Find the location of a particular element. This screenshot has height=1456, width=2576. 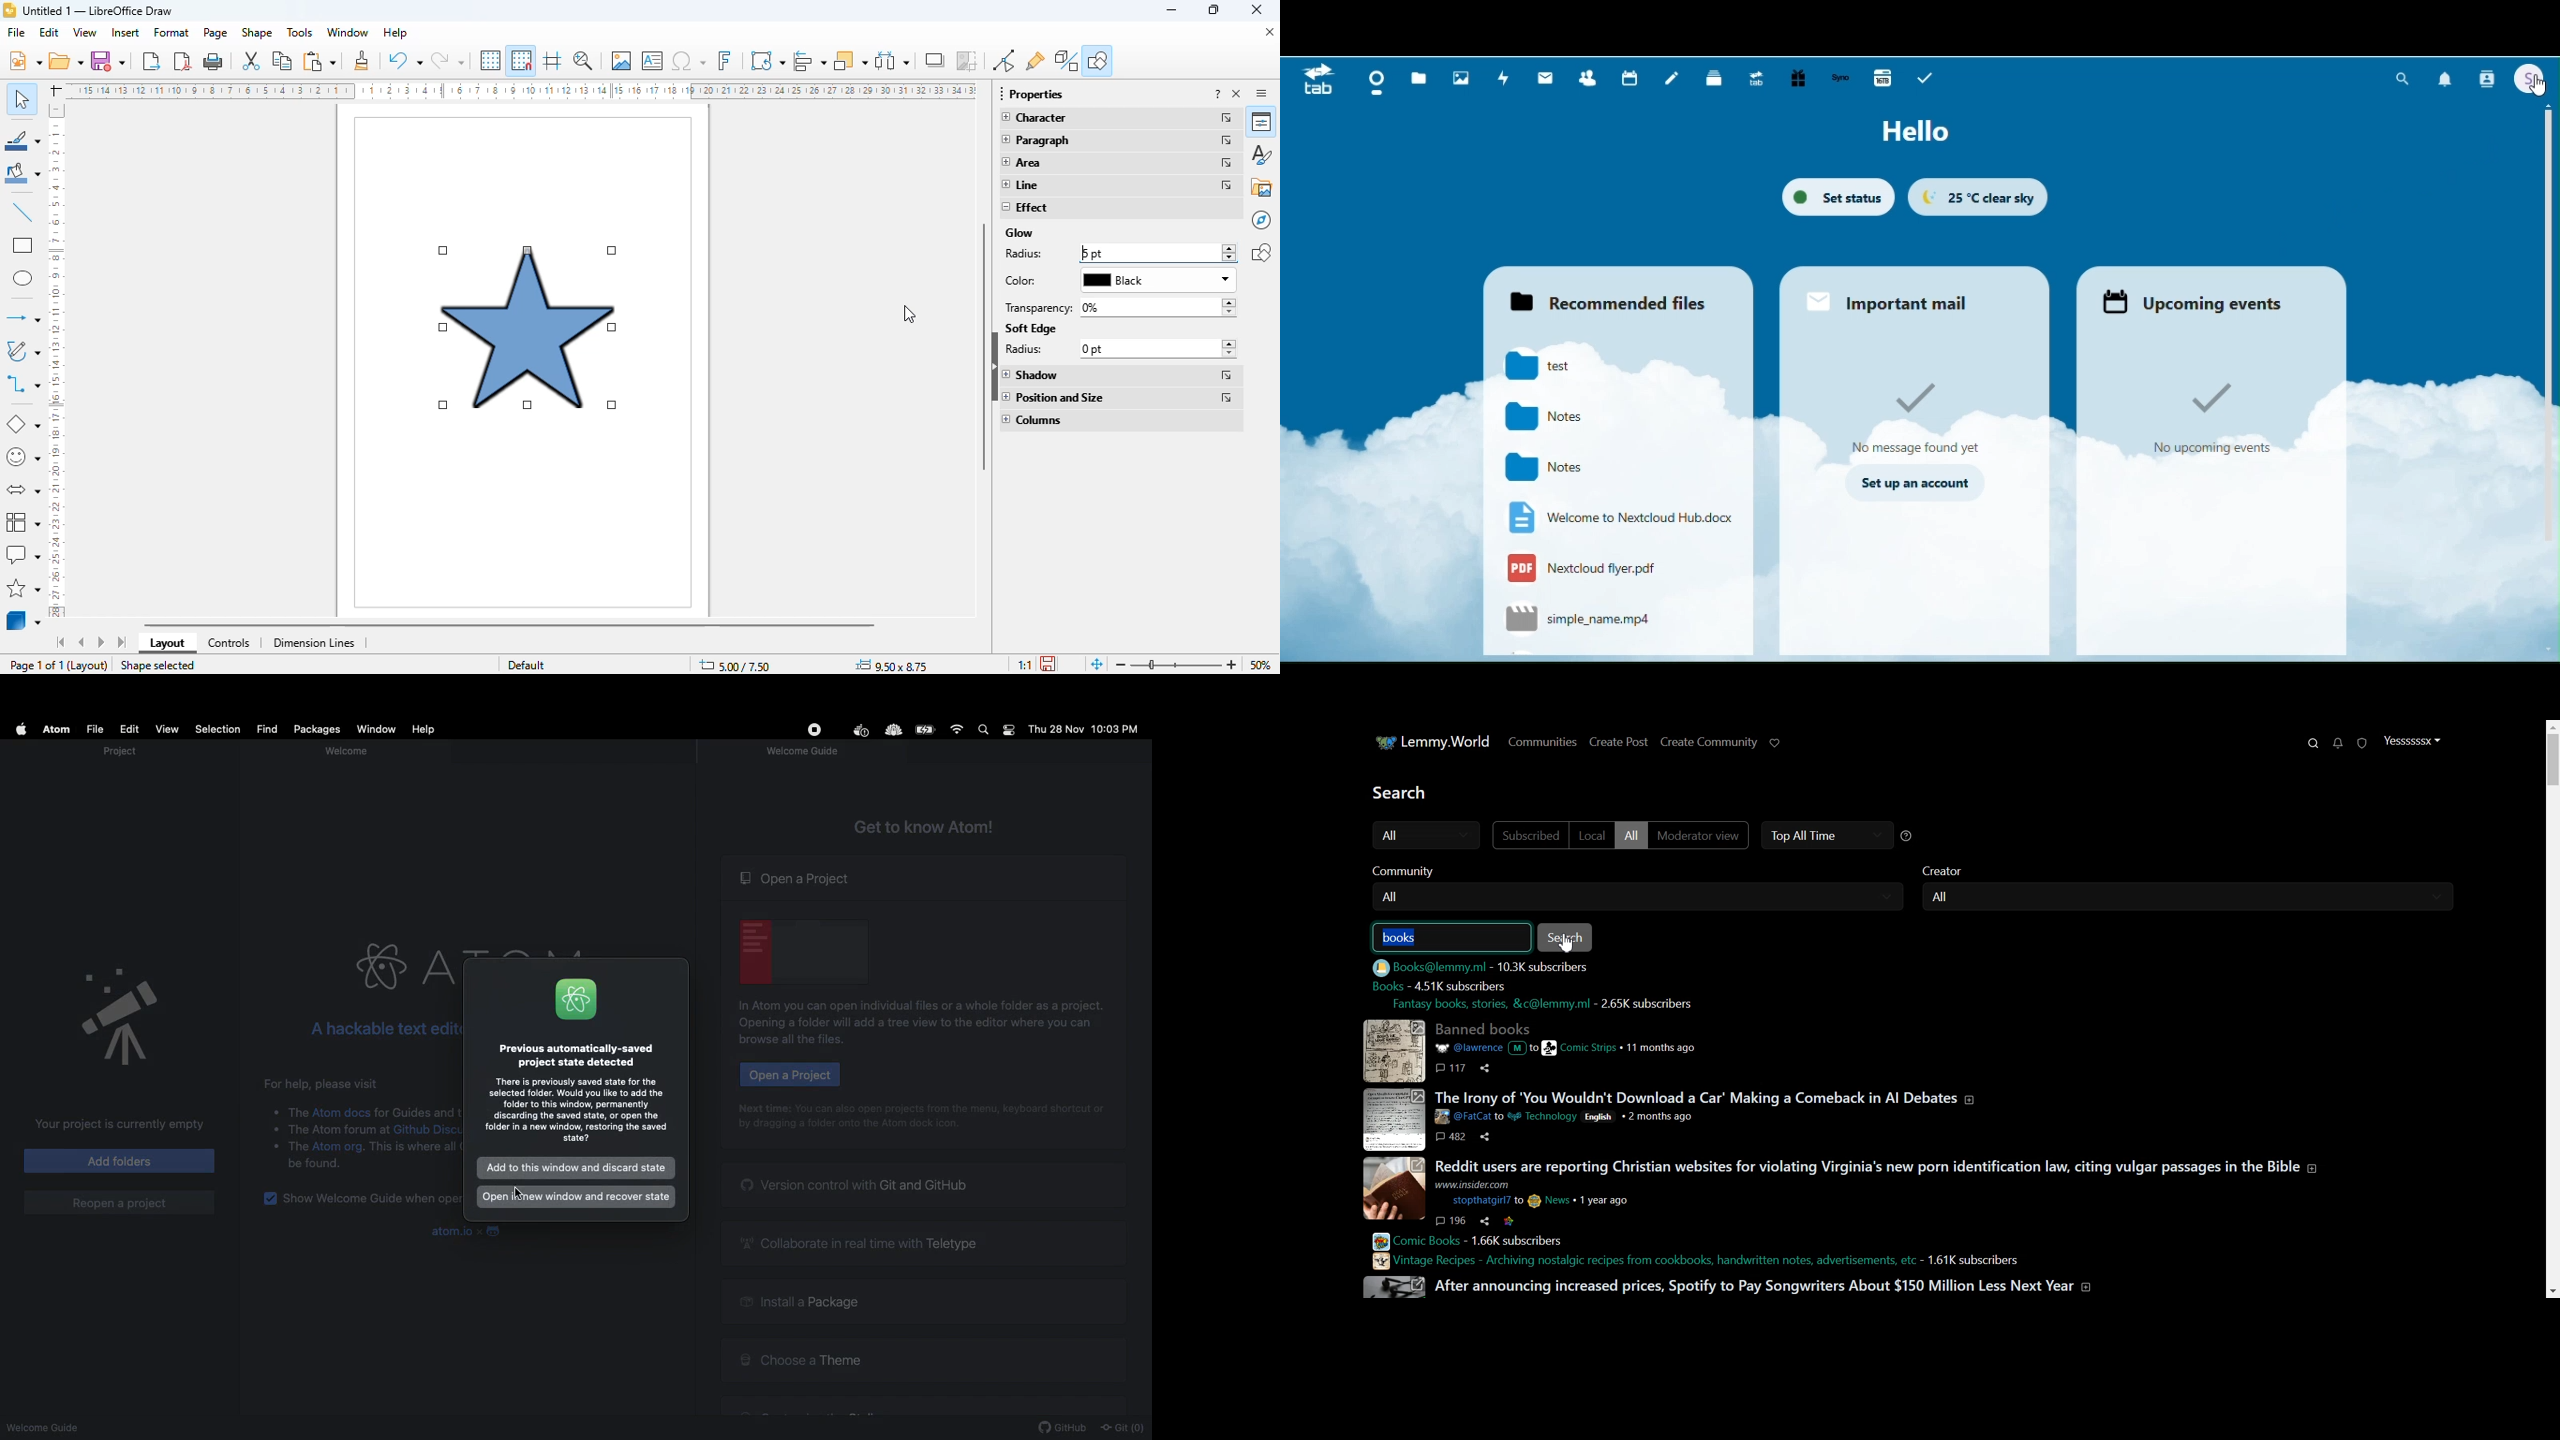

Open a project is located at coordinates (797, 878).